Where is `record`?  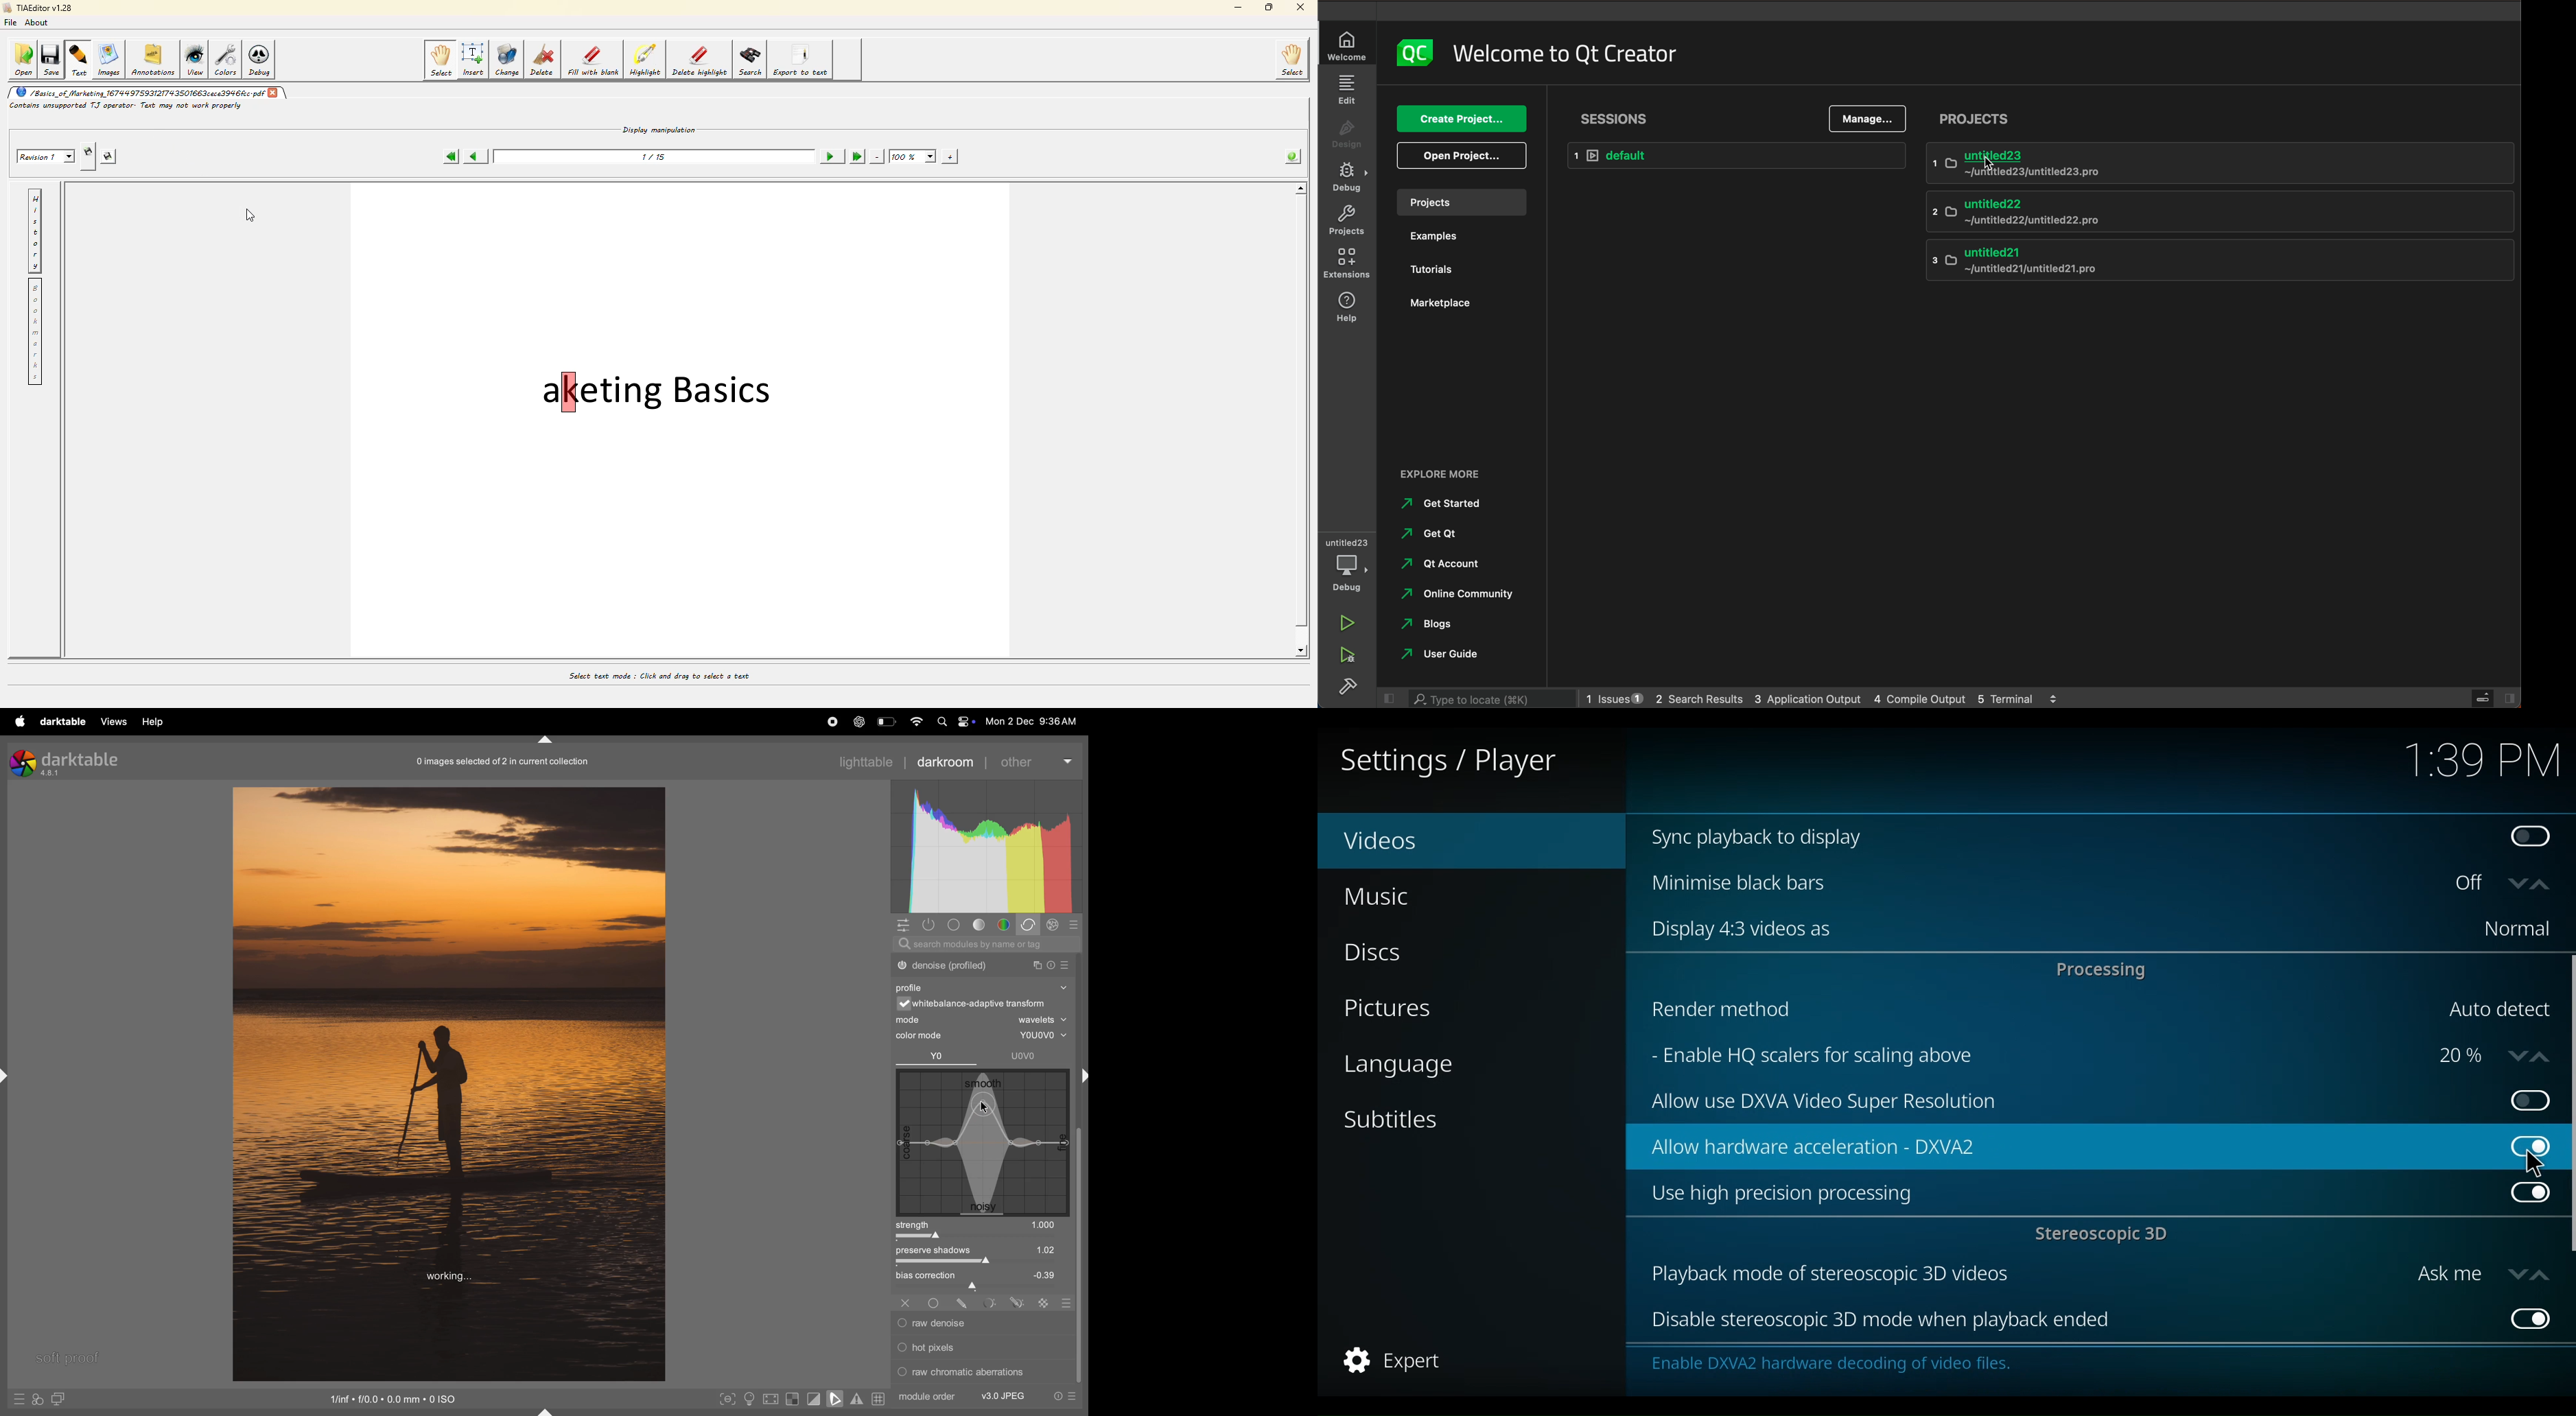 record is located at coordinates (828, 723).